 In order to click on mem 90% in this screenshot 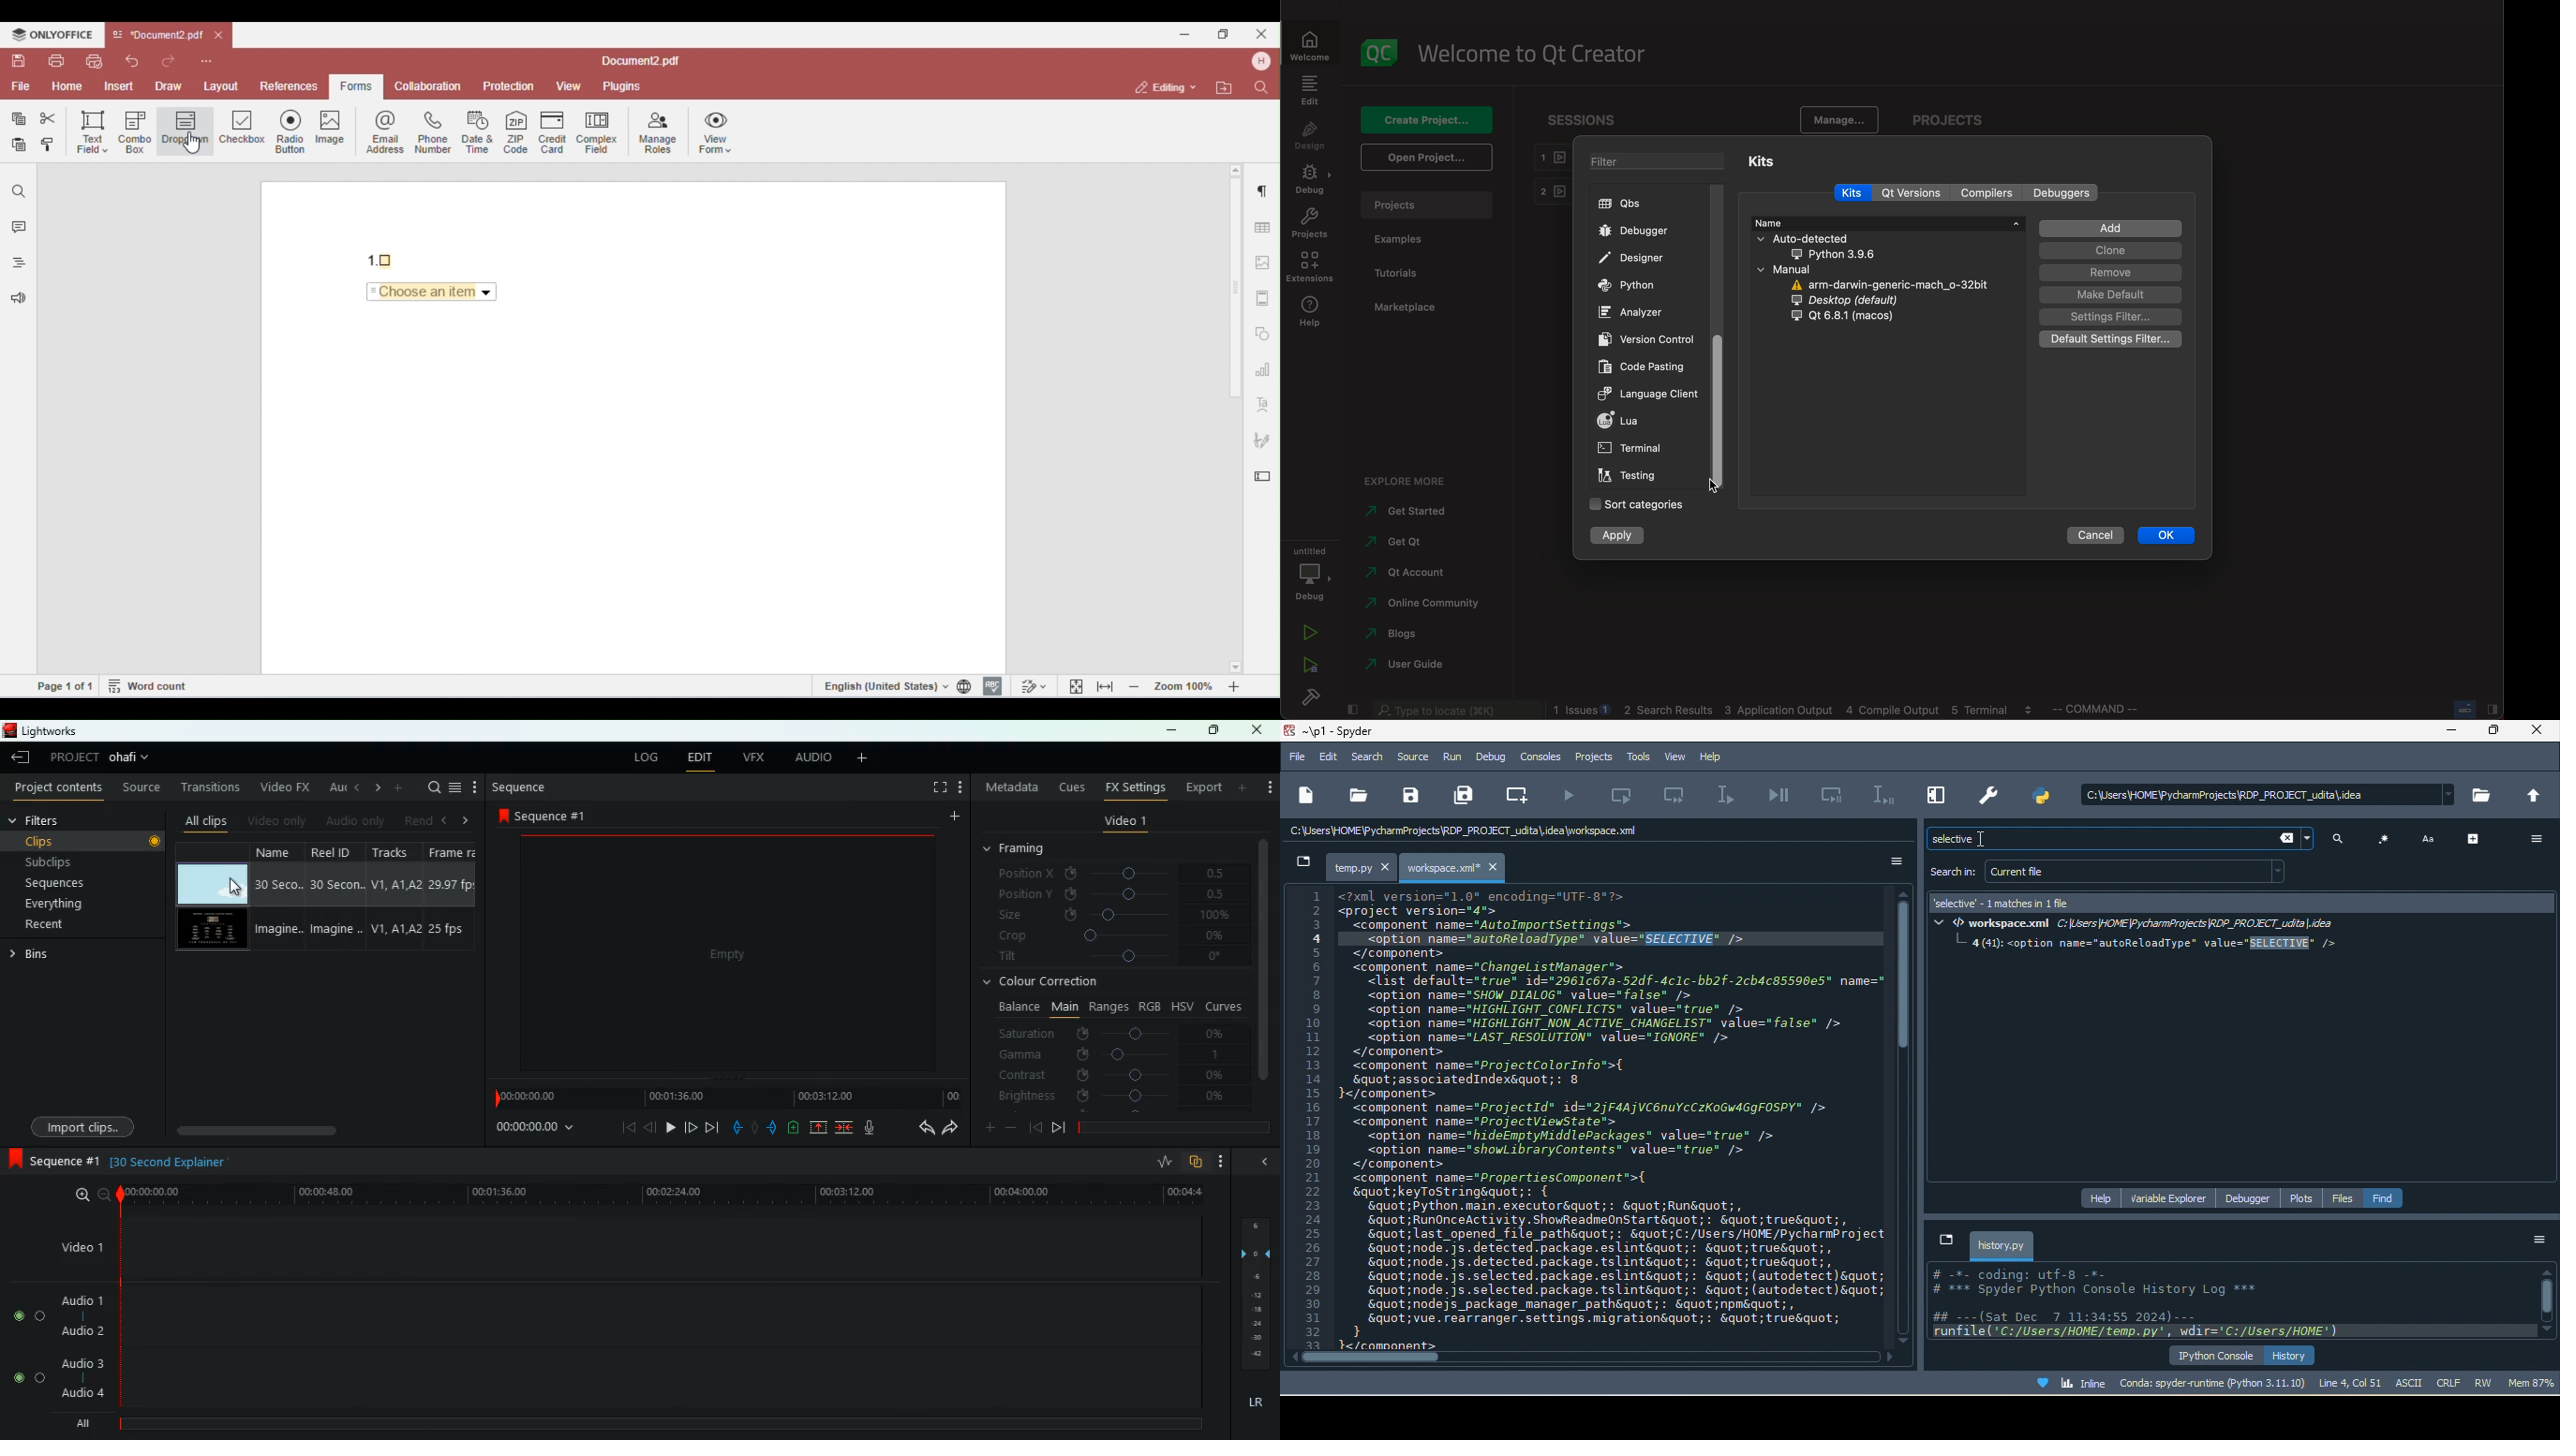, I will do `click(2532, 1382)`.